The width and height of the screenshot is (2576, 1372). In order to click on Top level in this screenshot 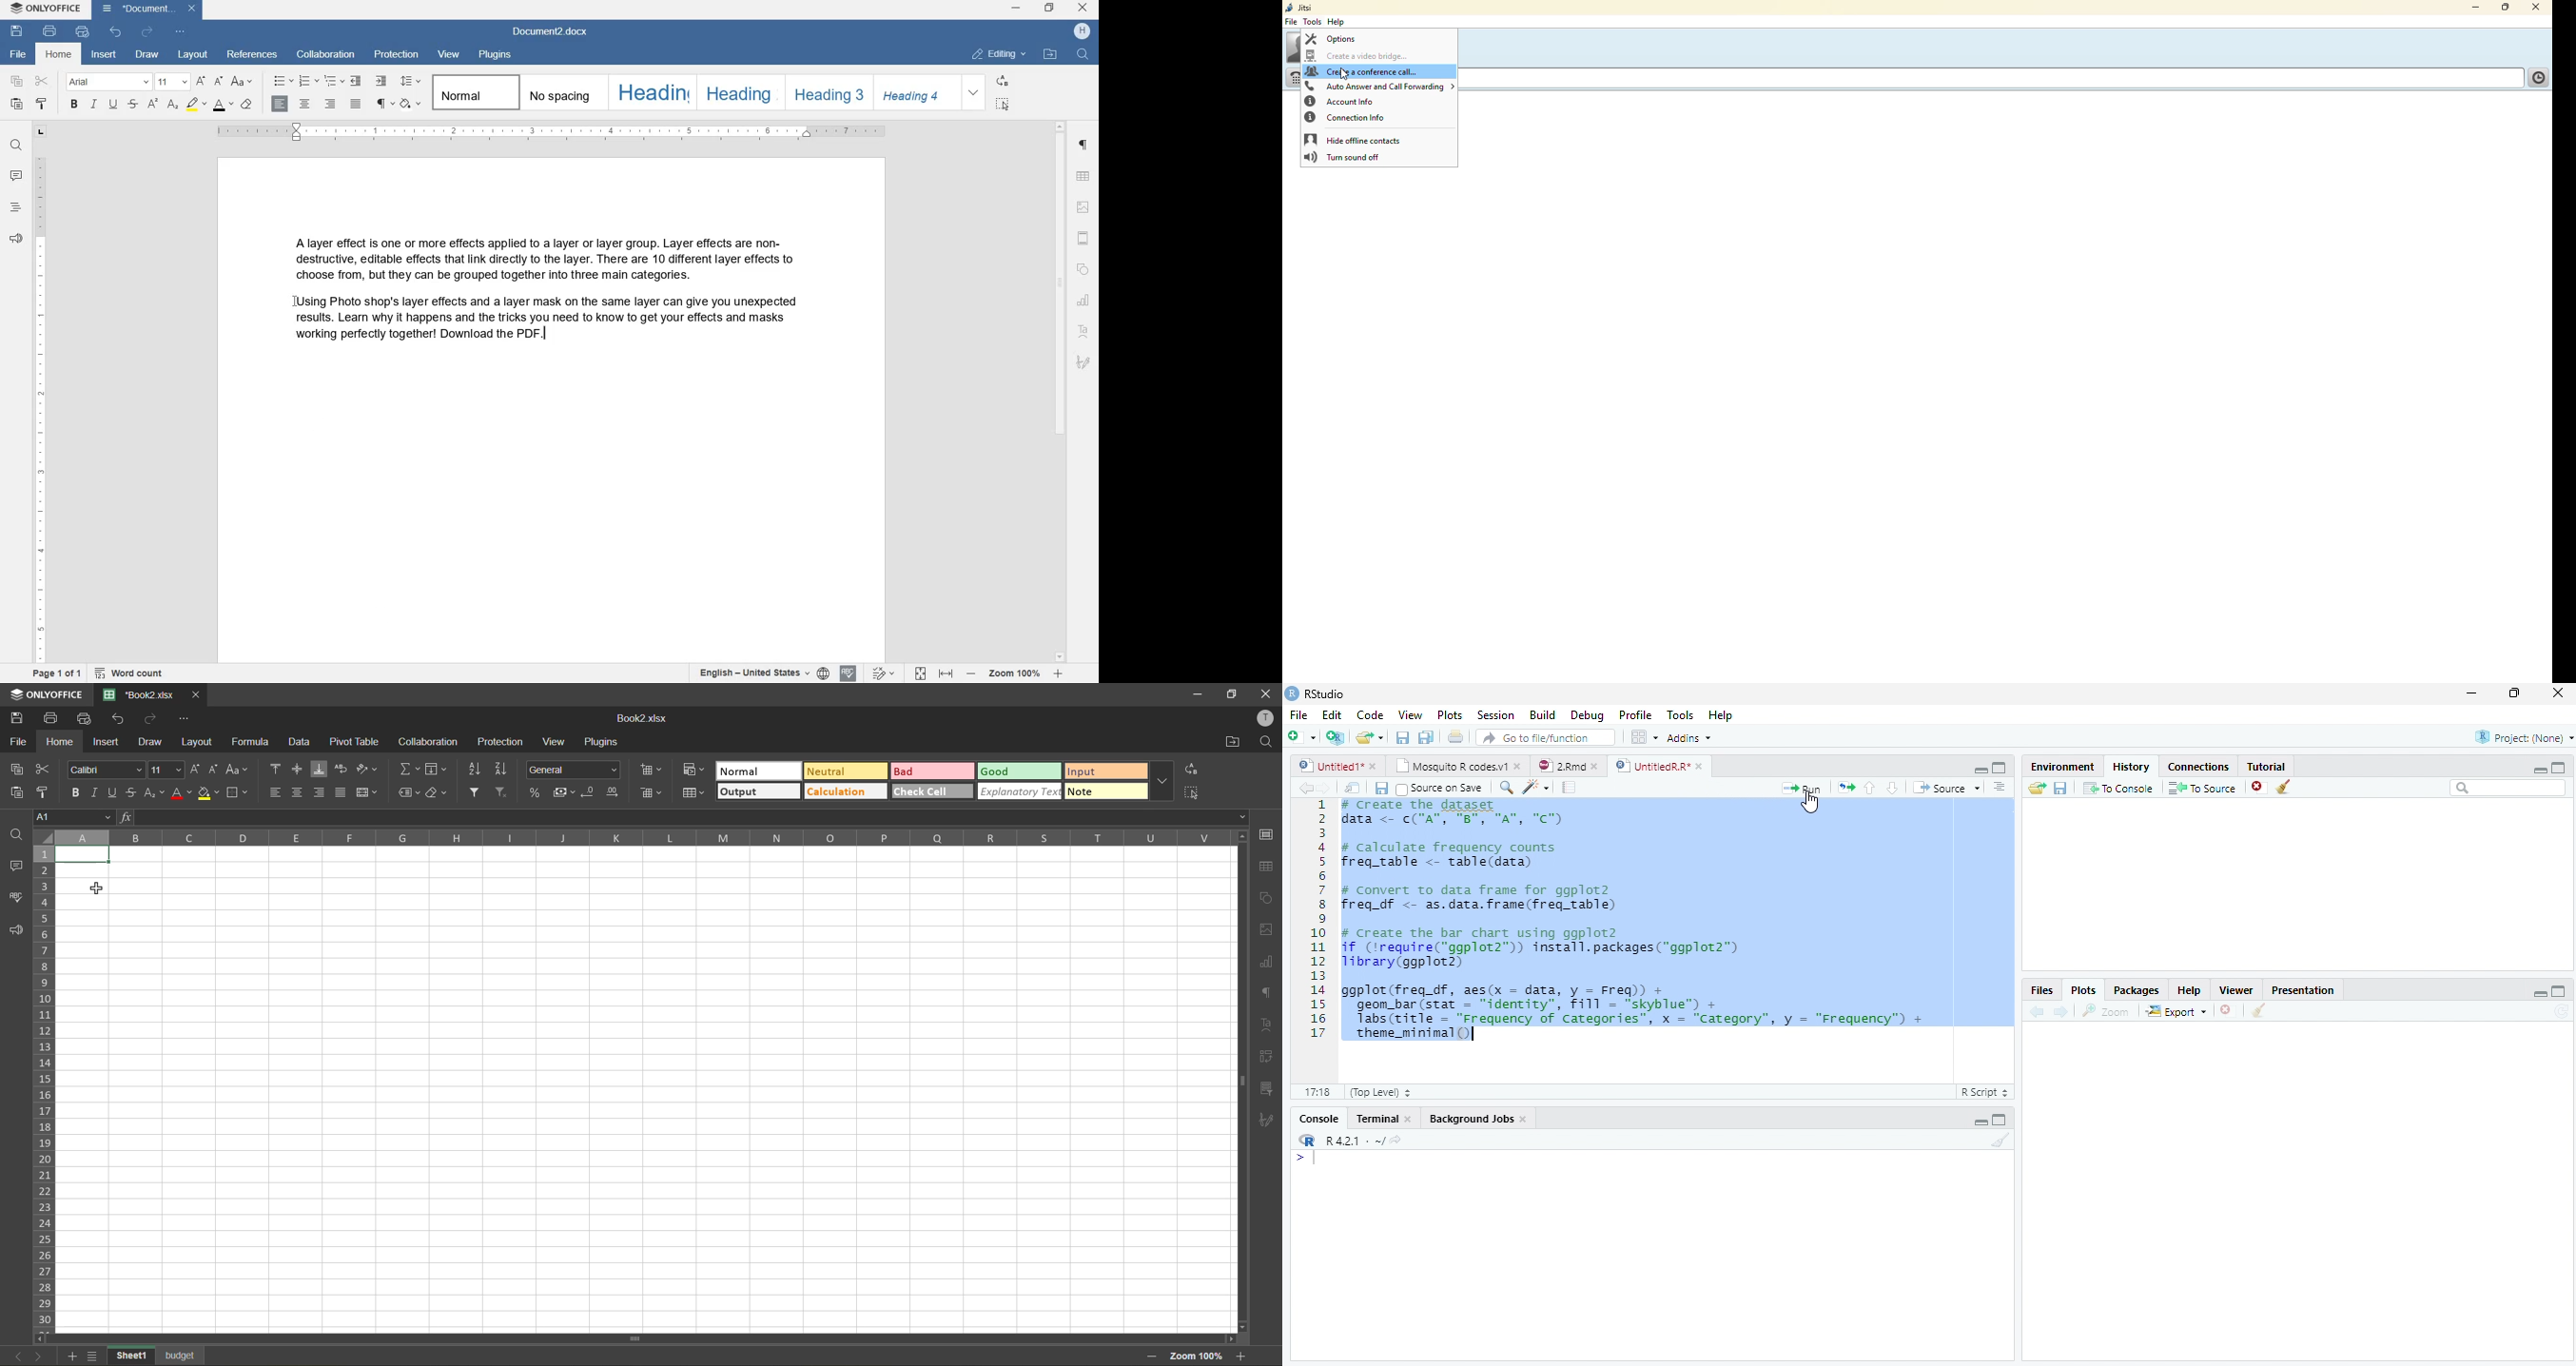, I will do `click(1376, 1093)`.